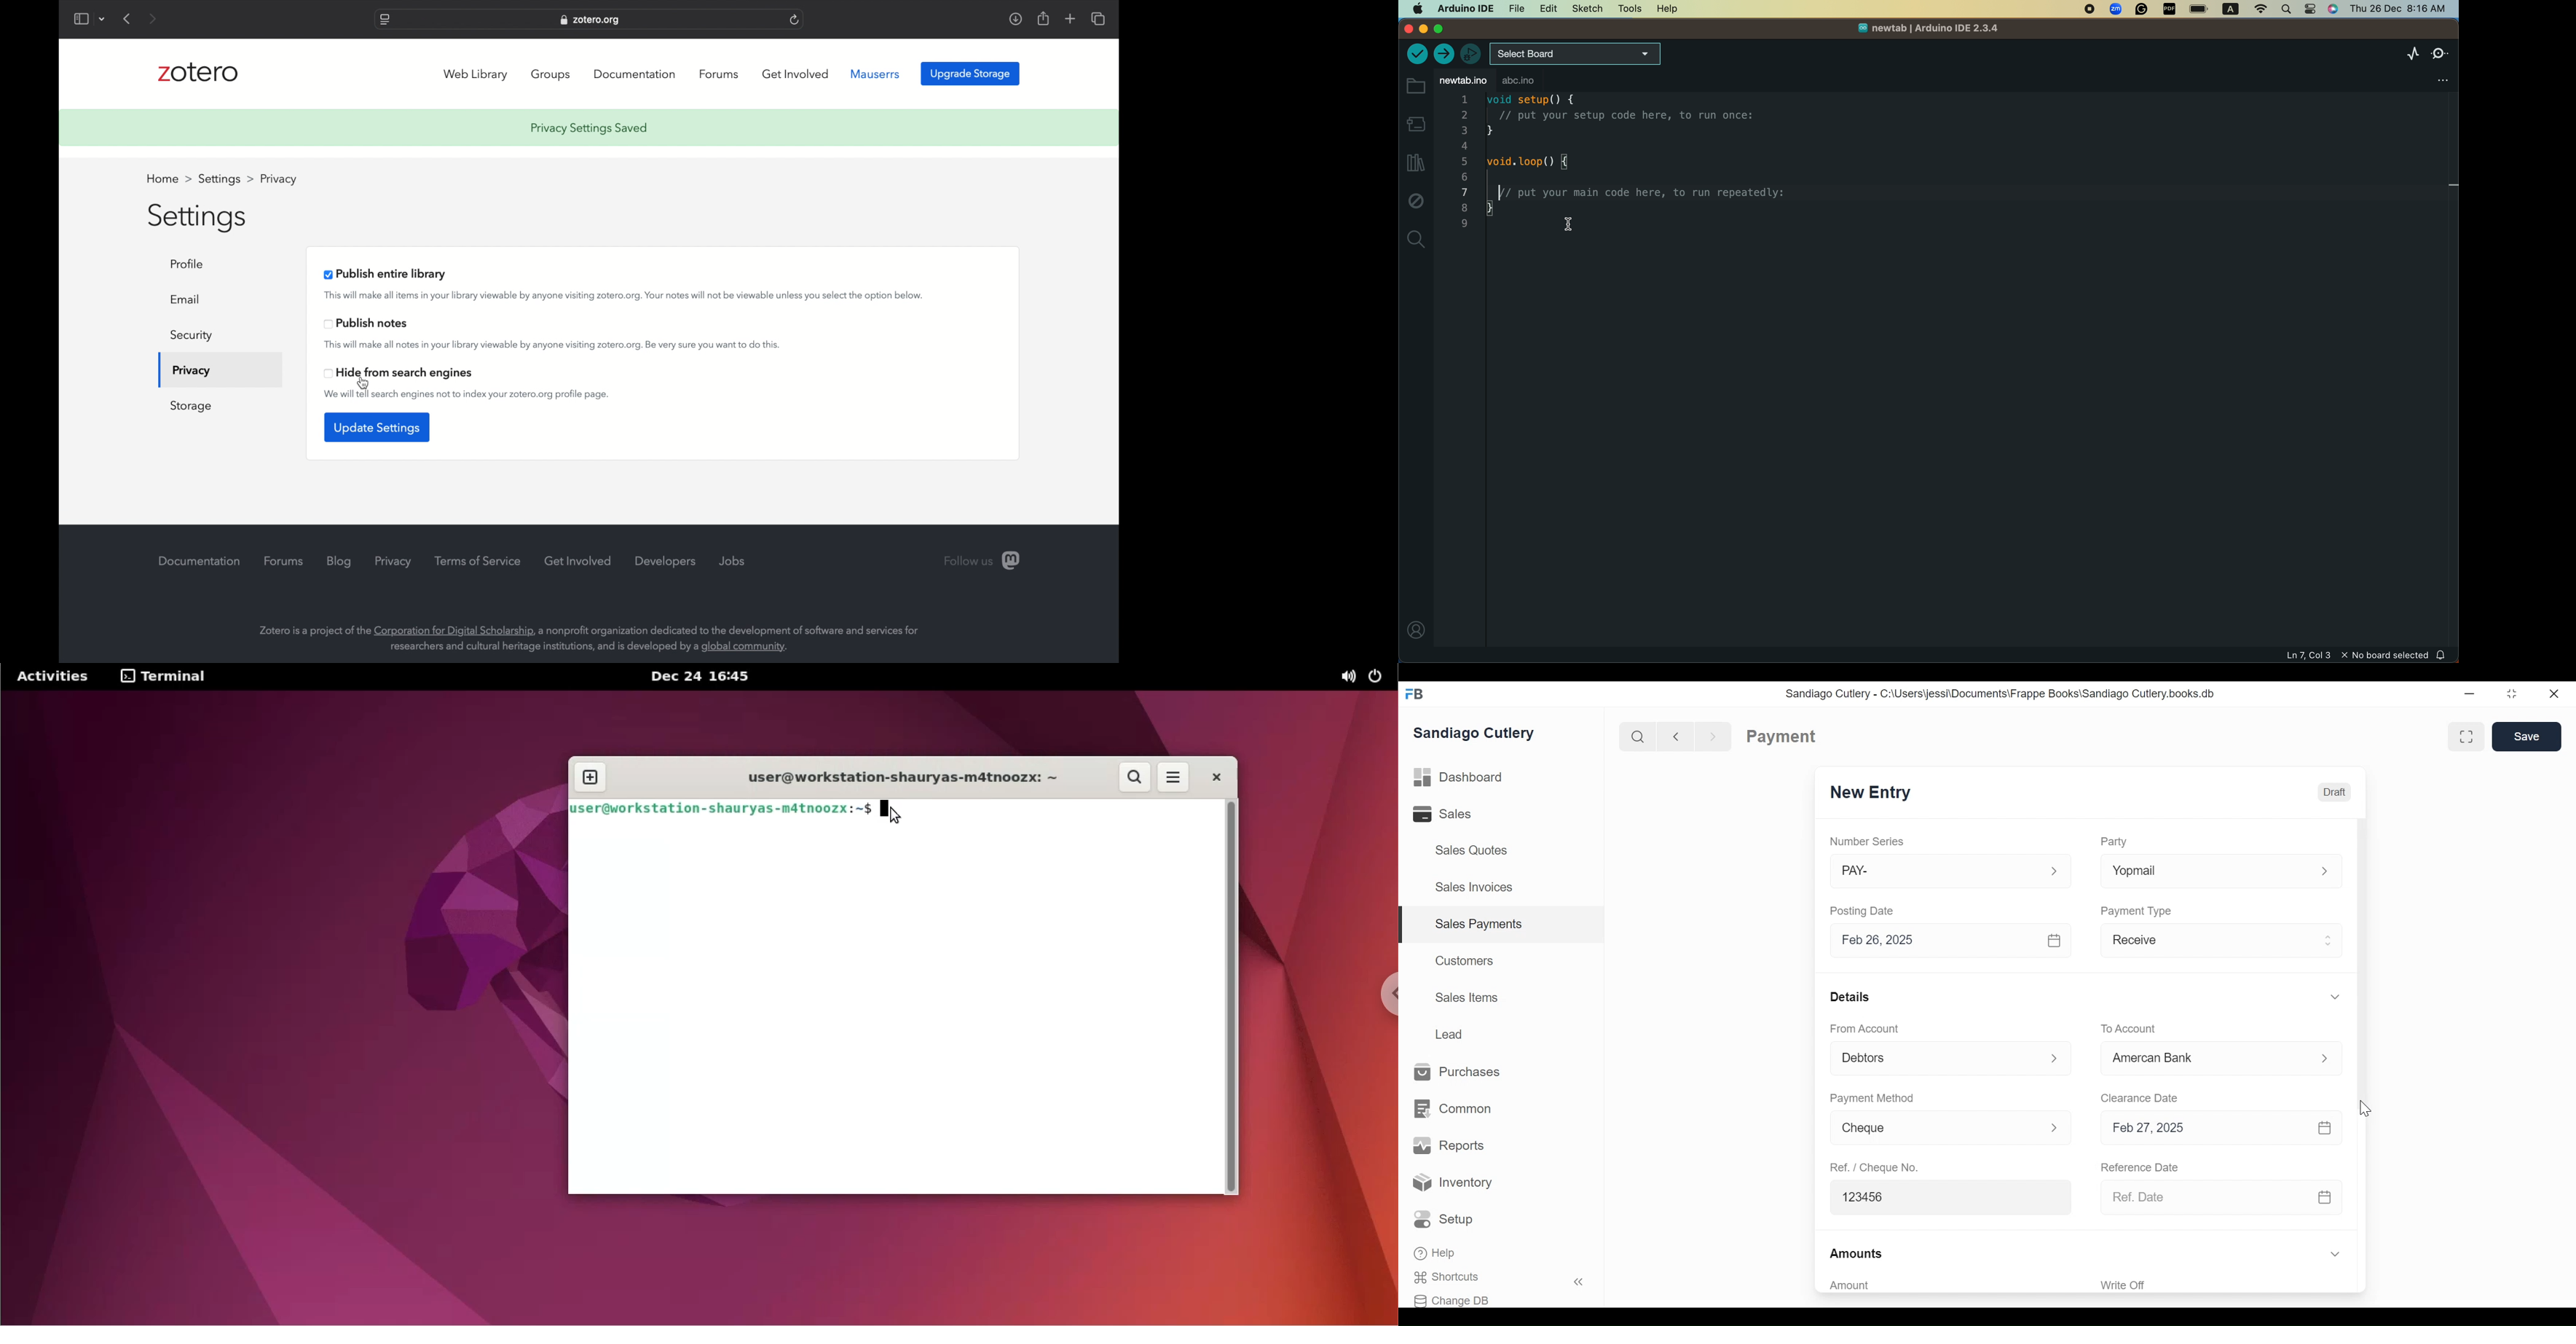 The image size is (2576, 1344). What do you see at coordinates (2361, 966) in the screenshot?
I see `Vertical Scroll bar` at bounding box center [2361, 966].